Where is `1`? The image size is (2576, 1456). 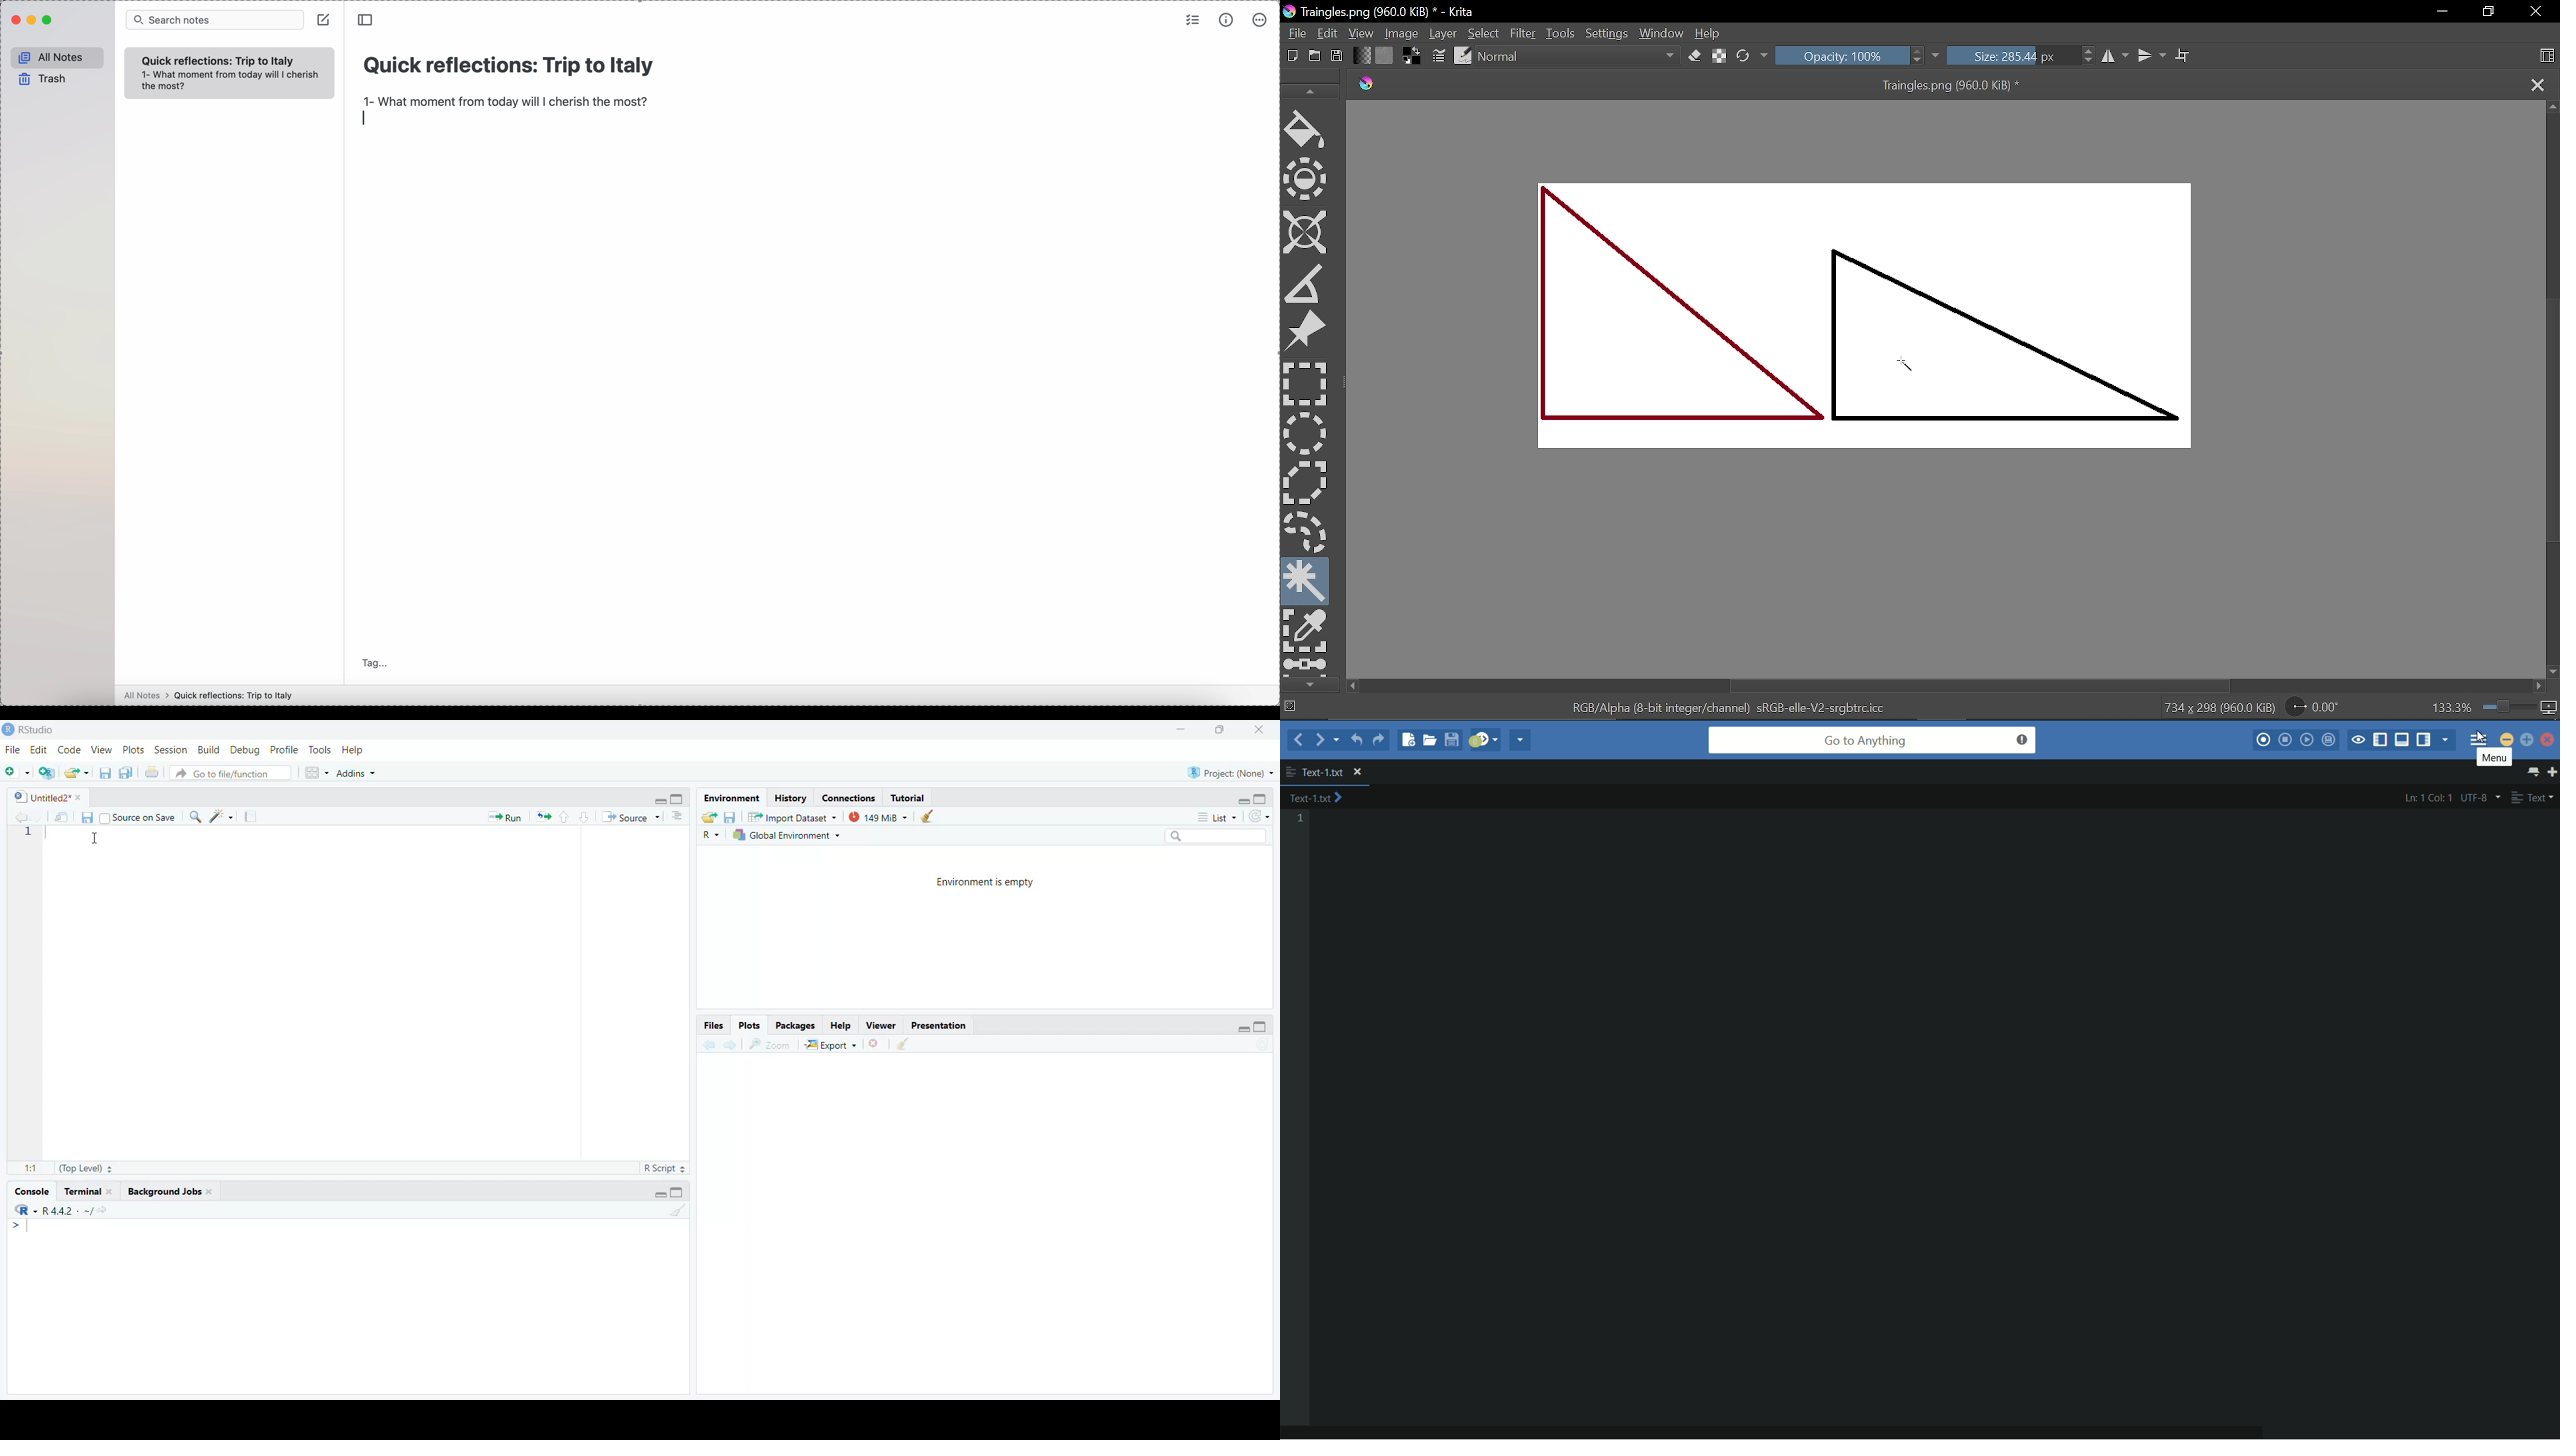
1 is located at coordinates (31, 835).